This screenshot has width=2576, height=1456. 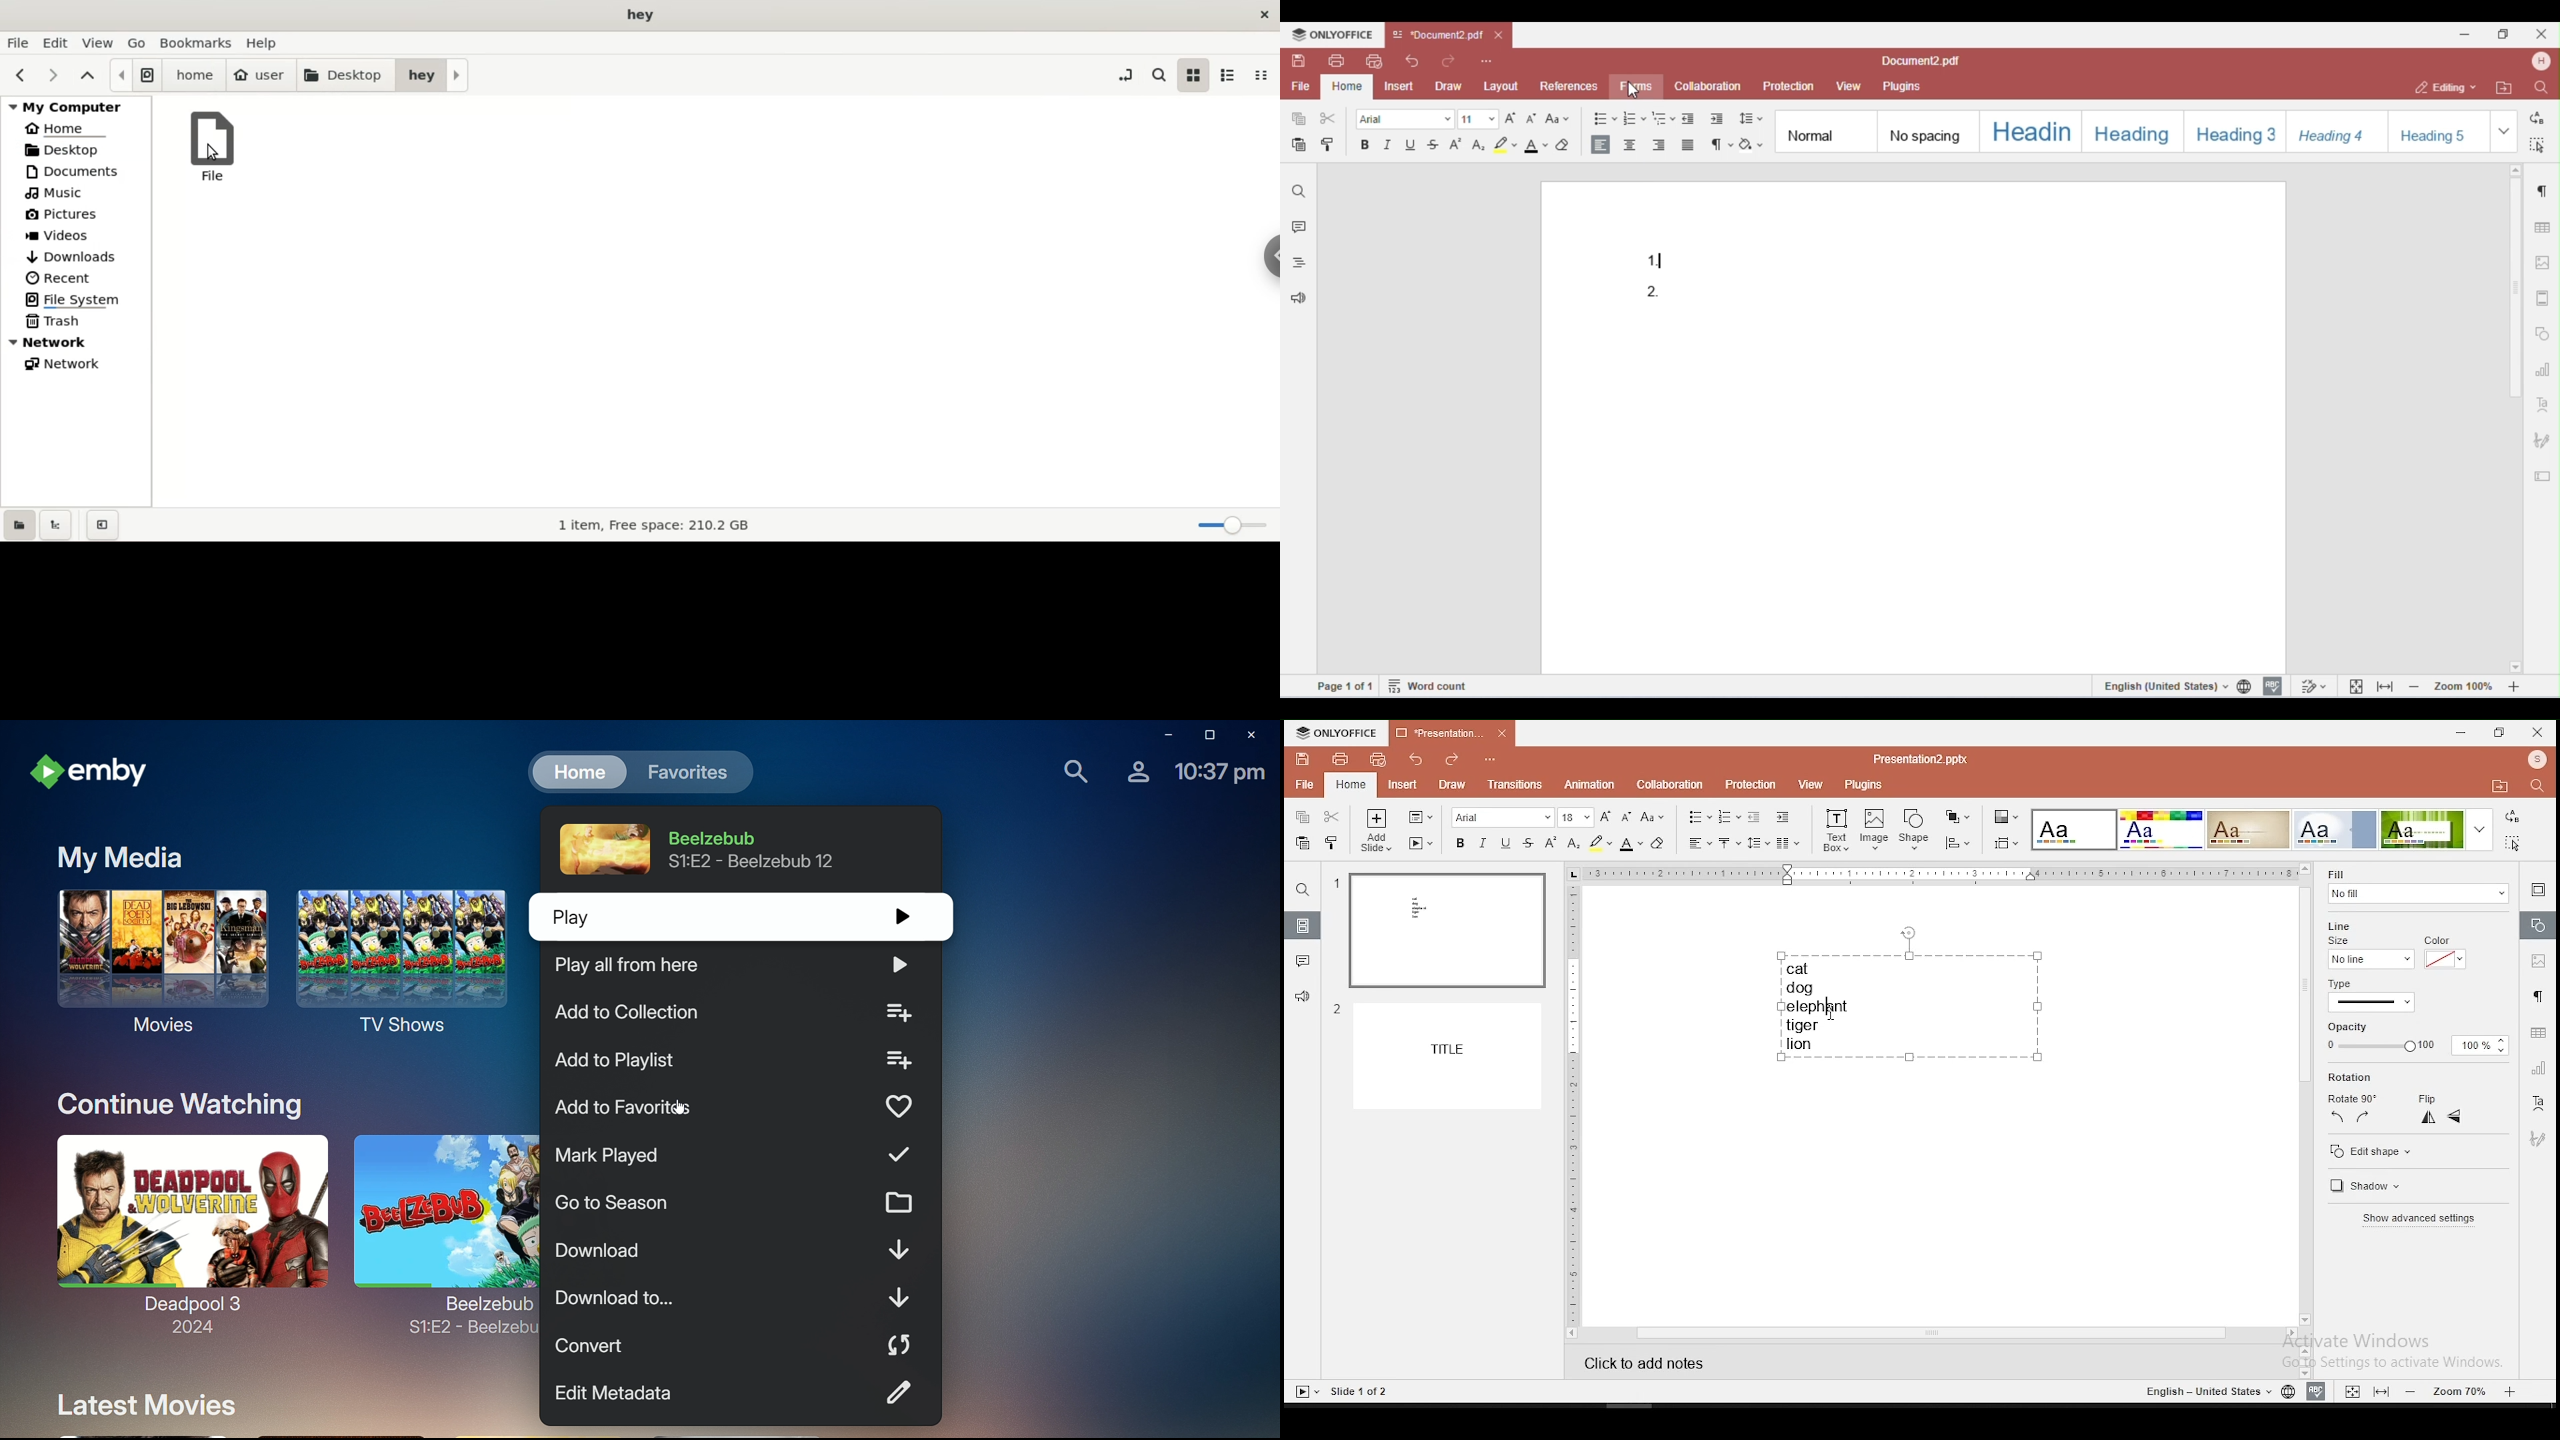 What do you see at coordinates (1836, 832) in the screenshot?
I see `text box` at bounding box center [1836, 832].